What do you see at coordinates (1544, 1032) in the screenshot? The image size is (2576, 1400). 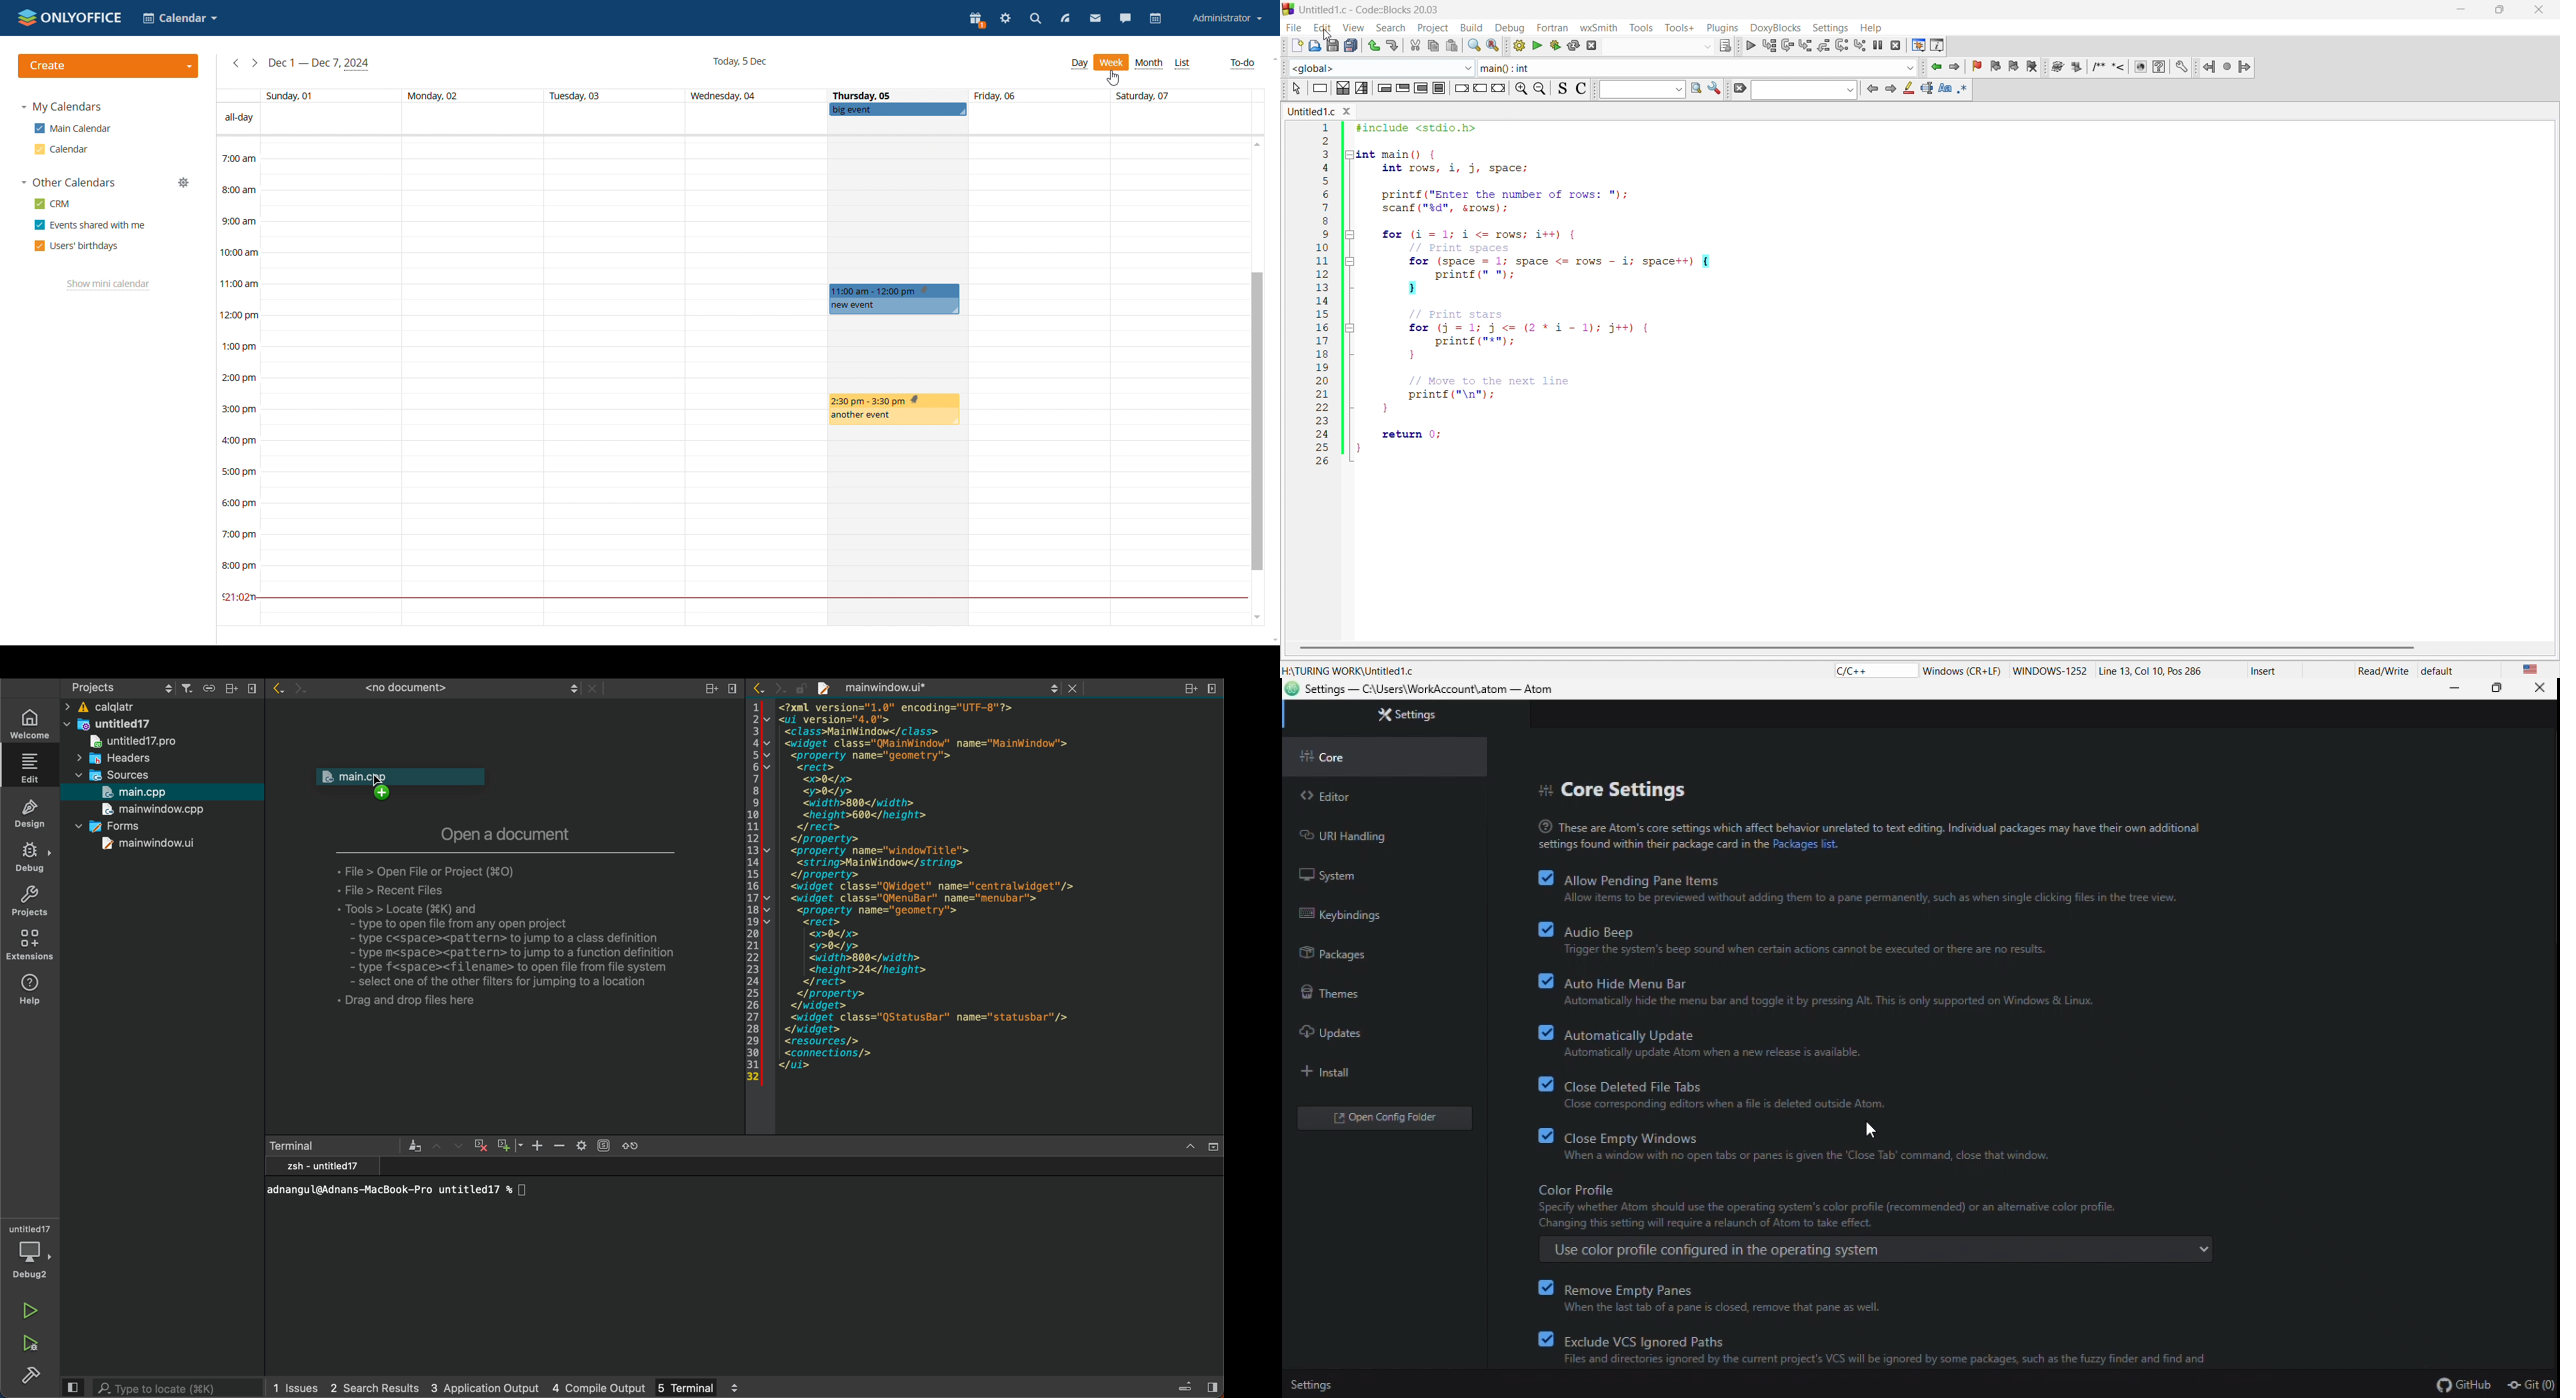 I see `checkbox` at bounding box center [1544, 1032].